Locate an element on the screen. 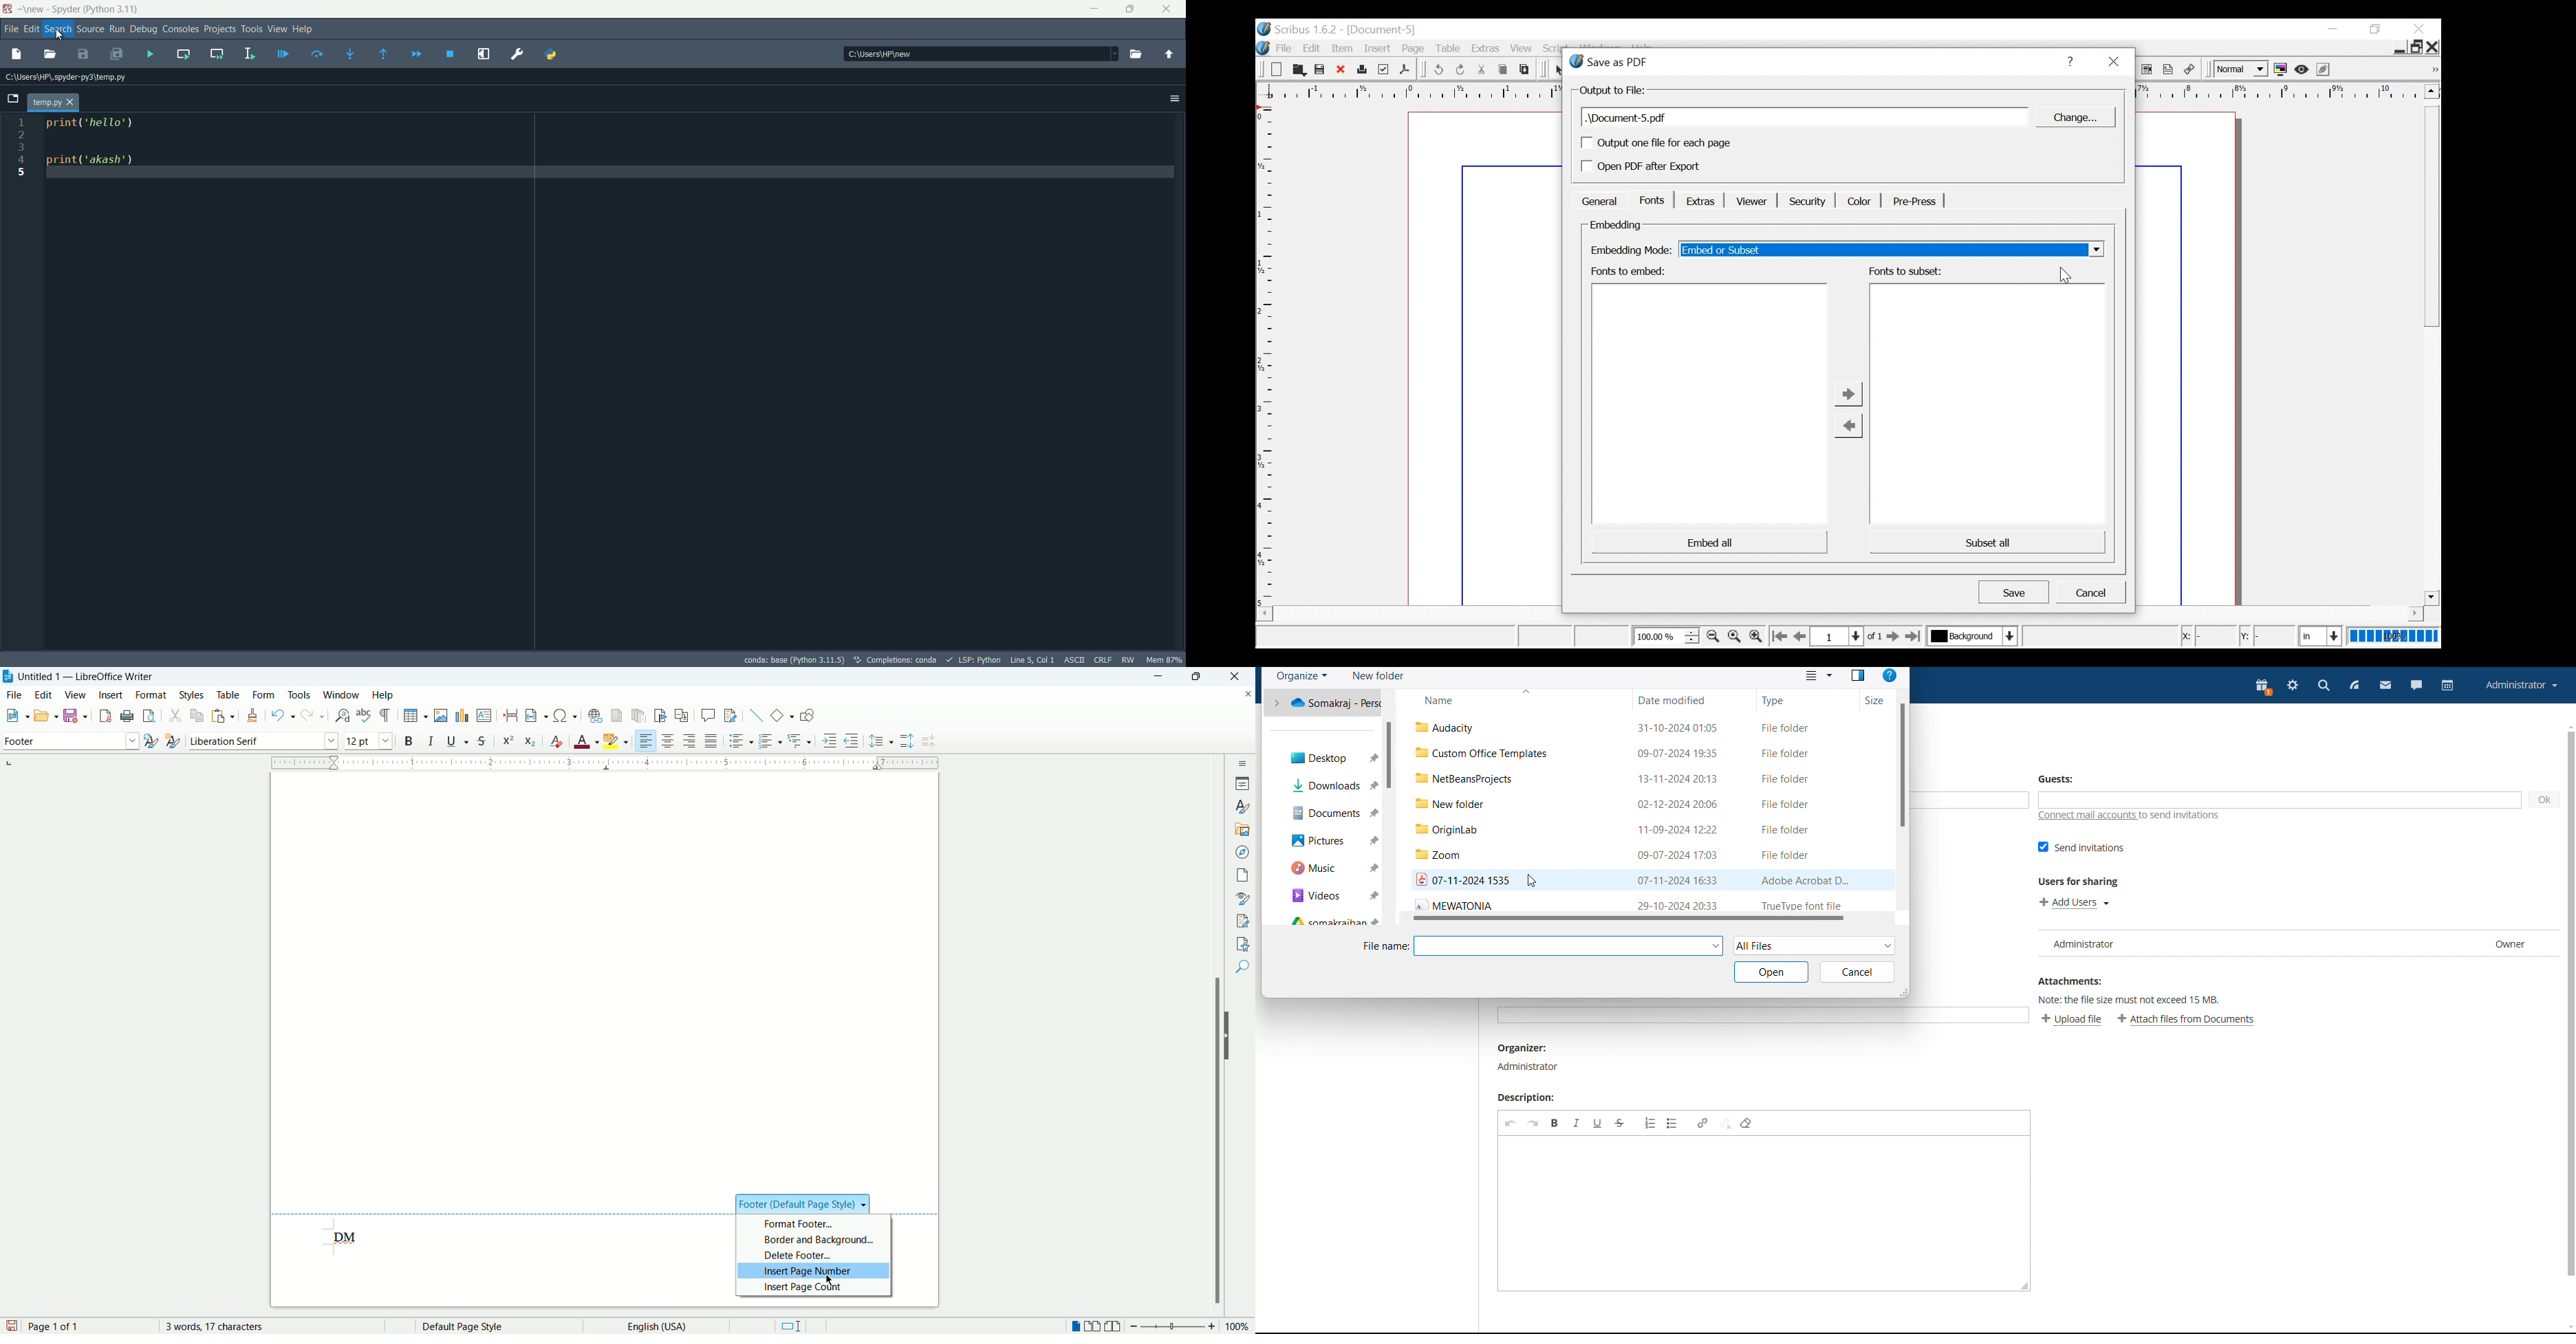 The width and height of the screenshot is (2576, 1344). copy is located at coordinates (198, 715).